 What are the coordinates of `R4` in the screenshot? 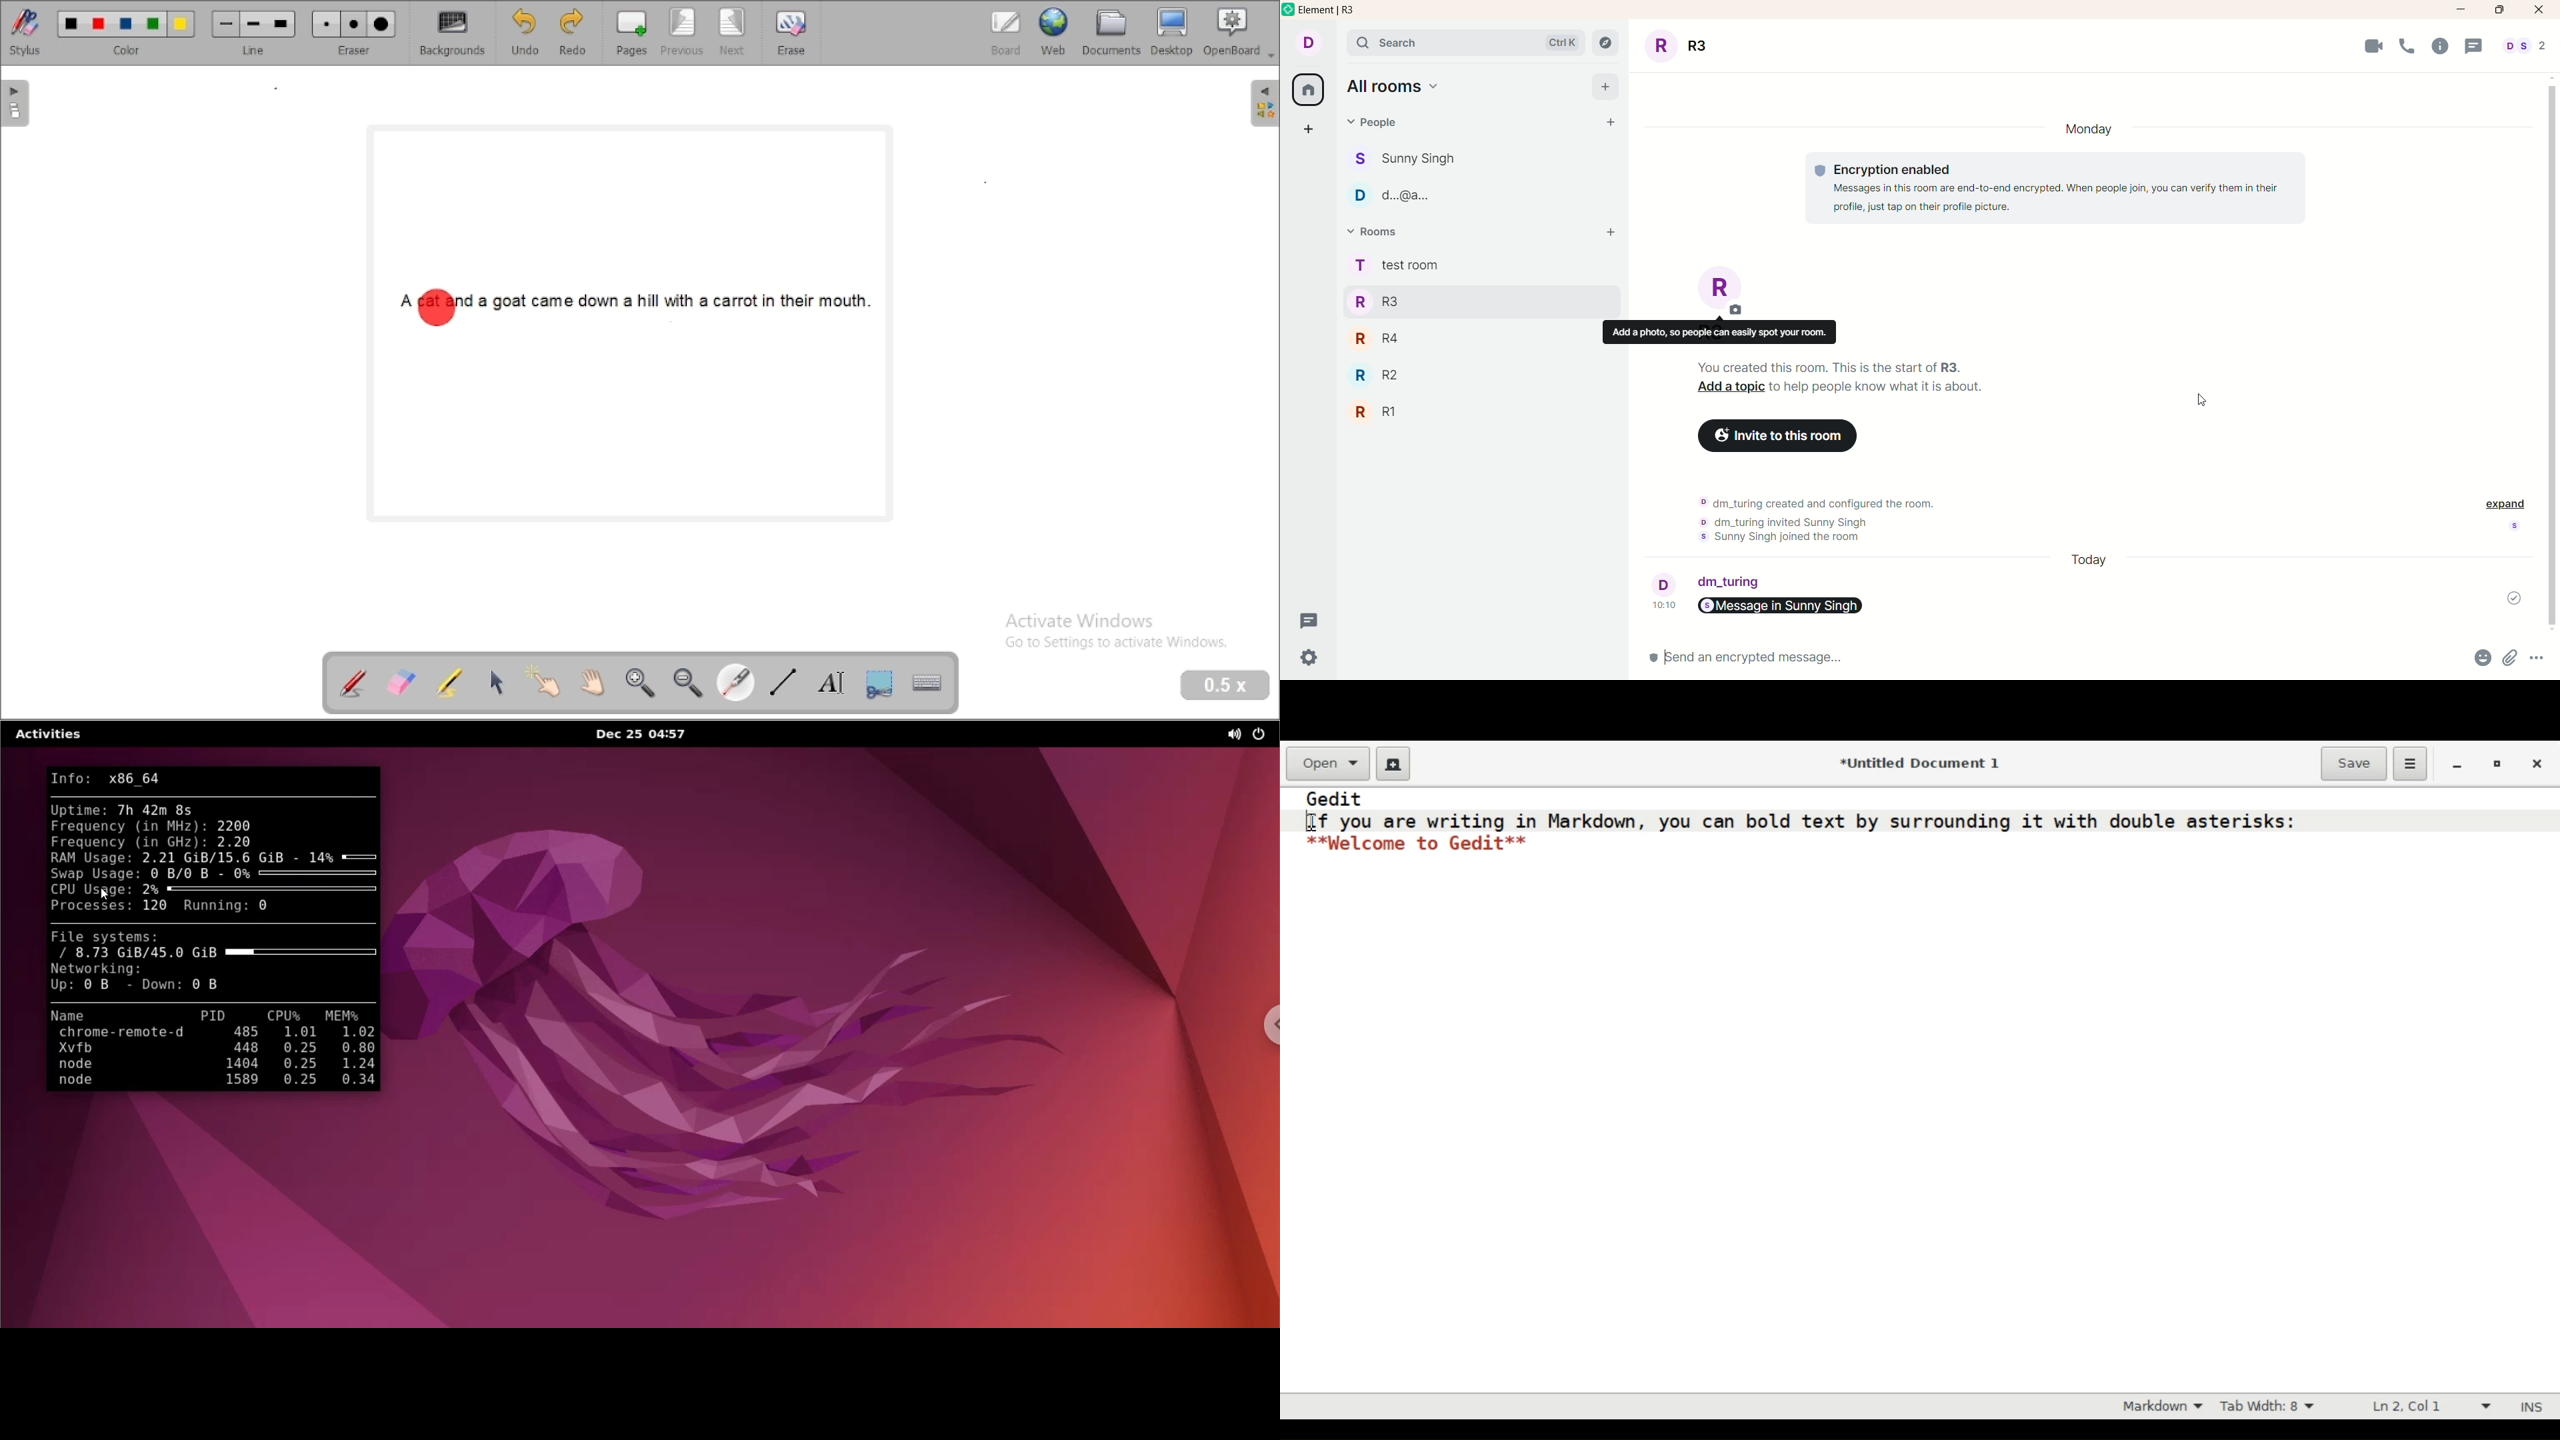 It's located at (1380, 342).